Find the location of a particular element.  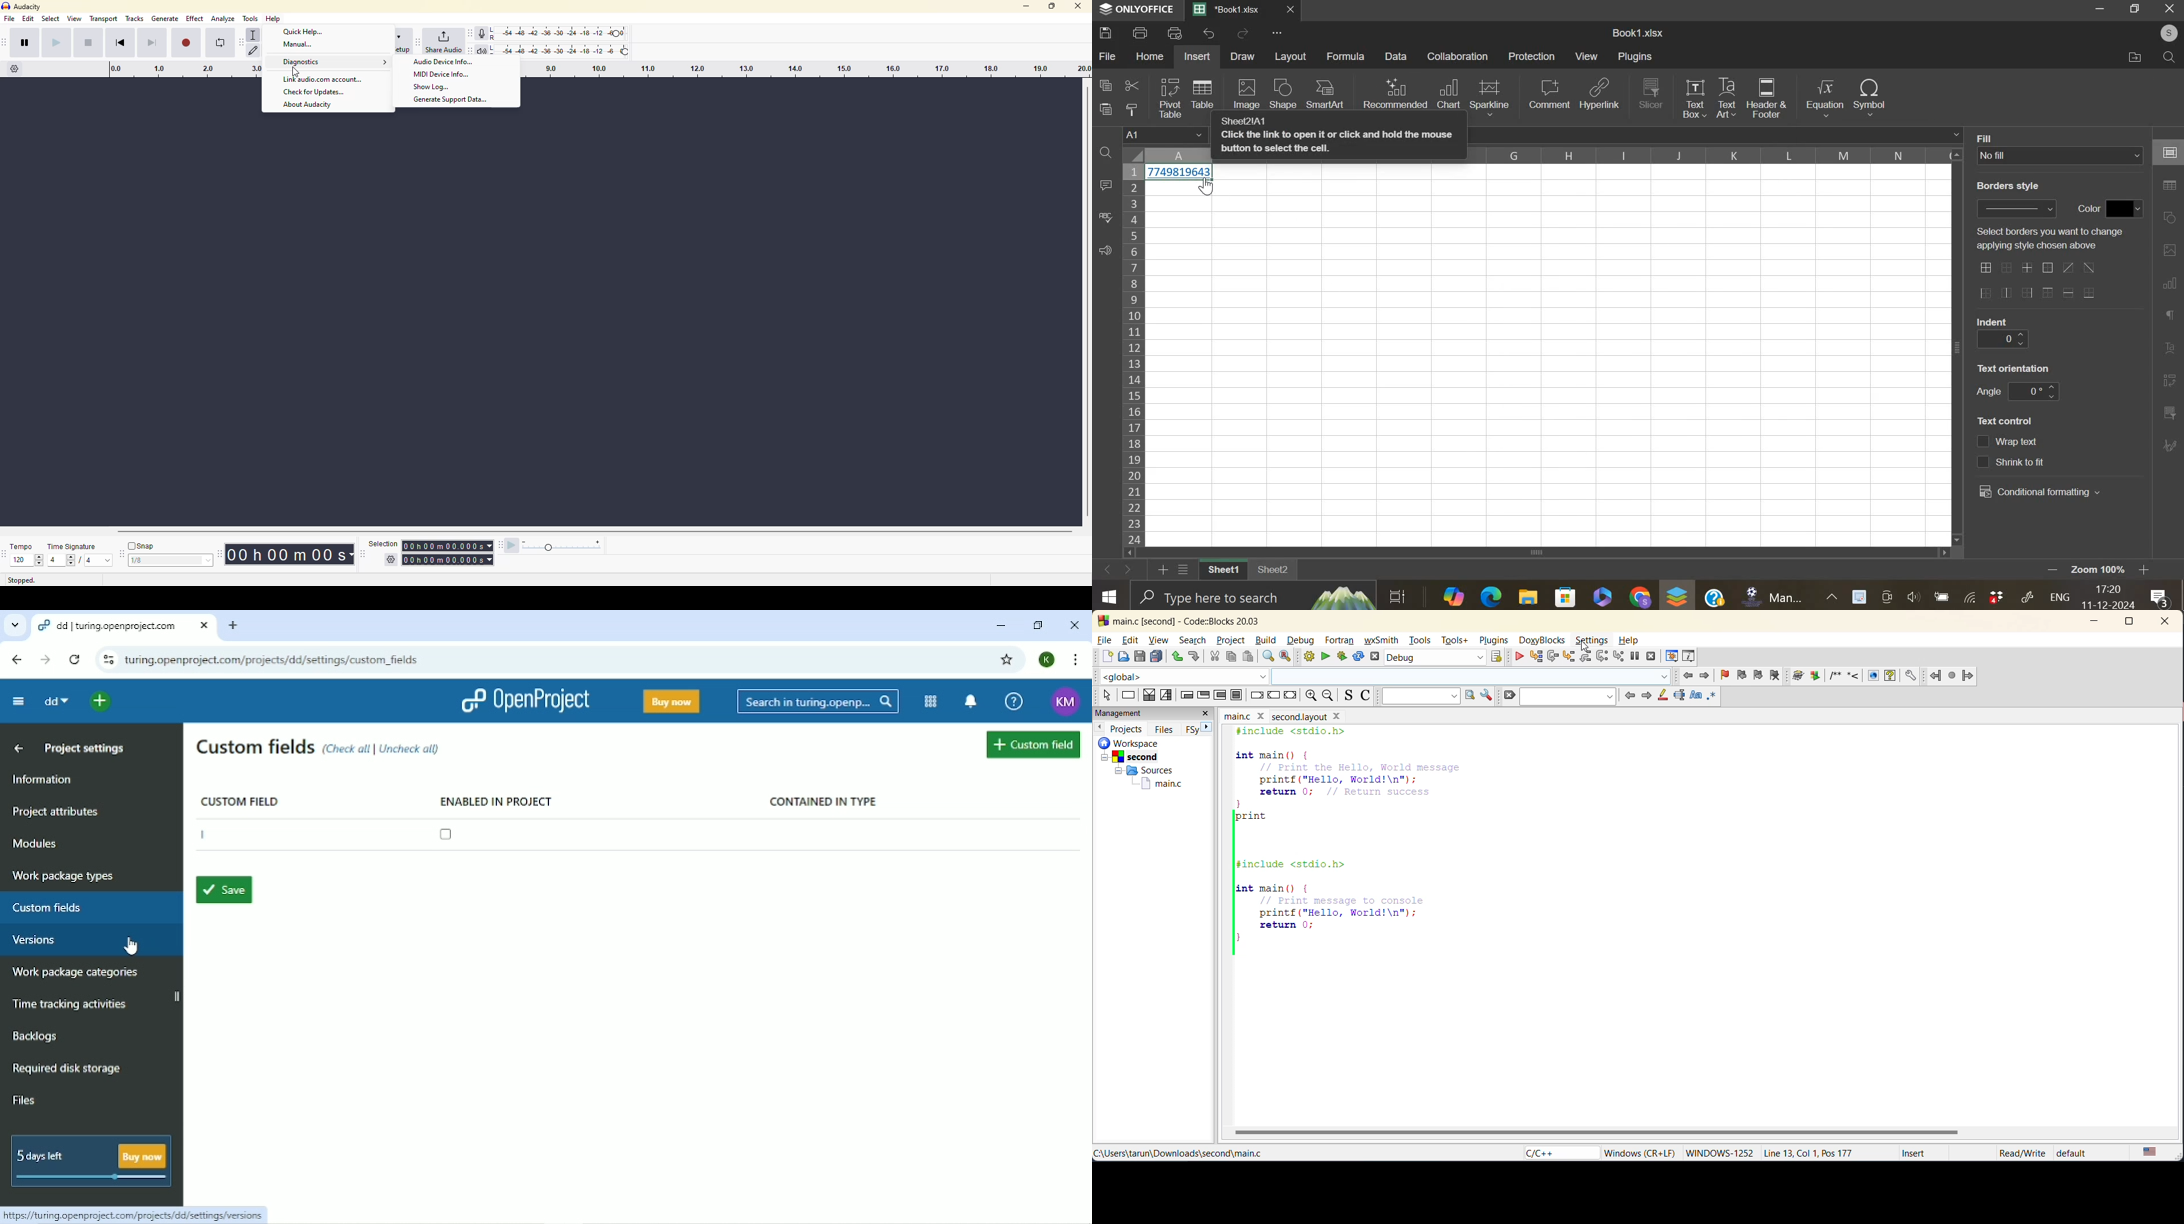

copy is located at coordinates (1232, 657).